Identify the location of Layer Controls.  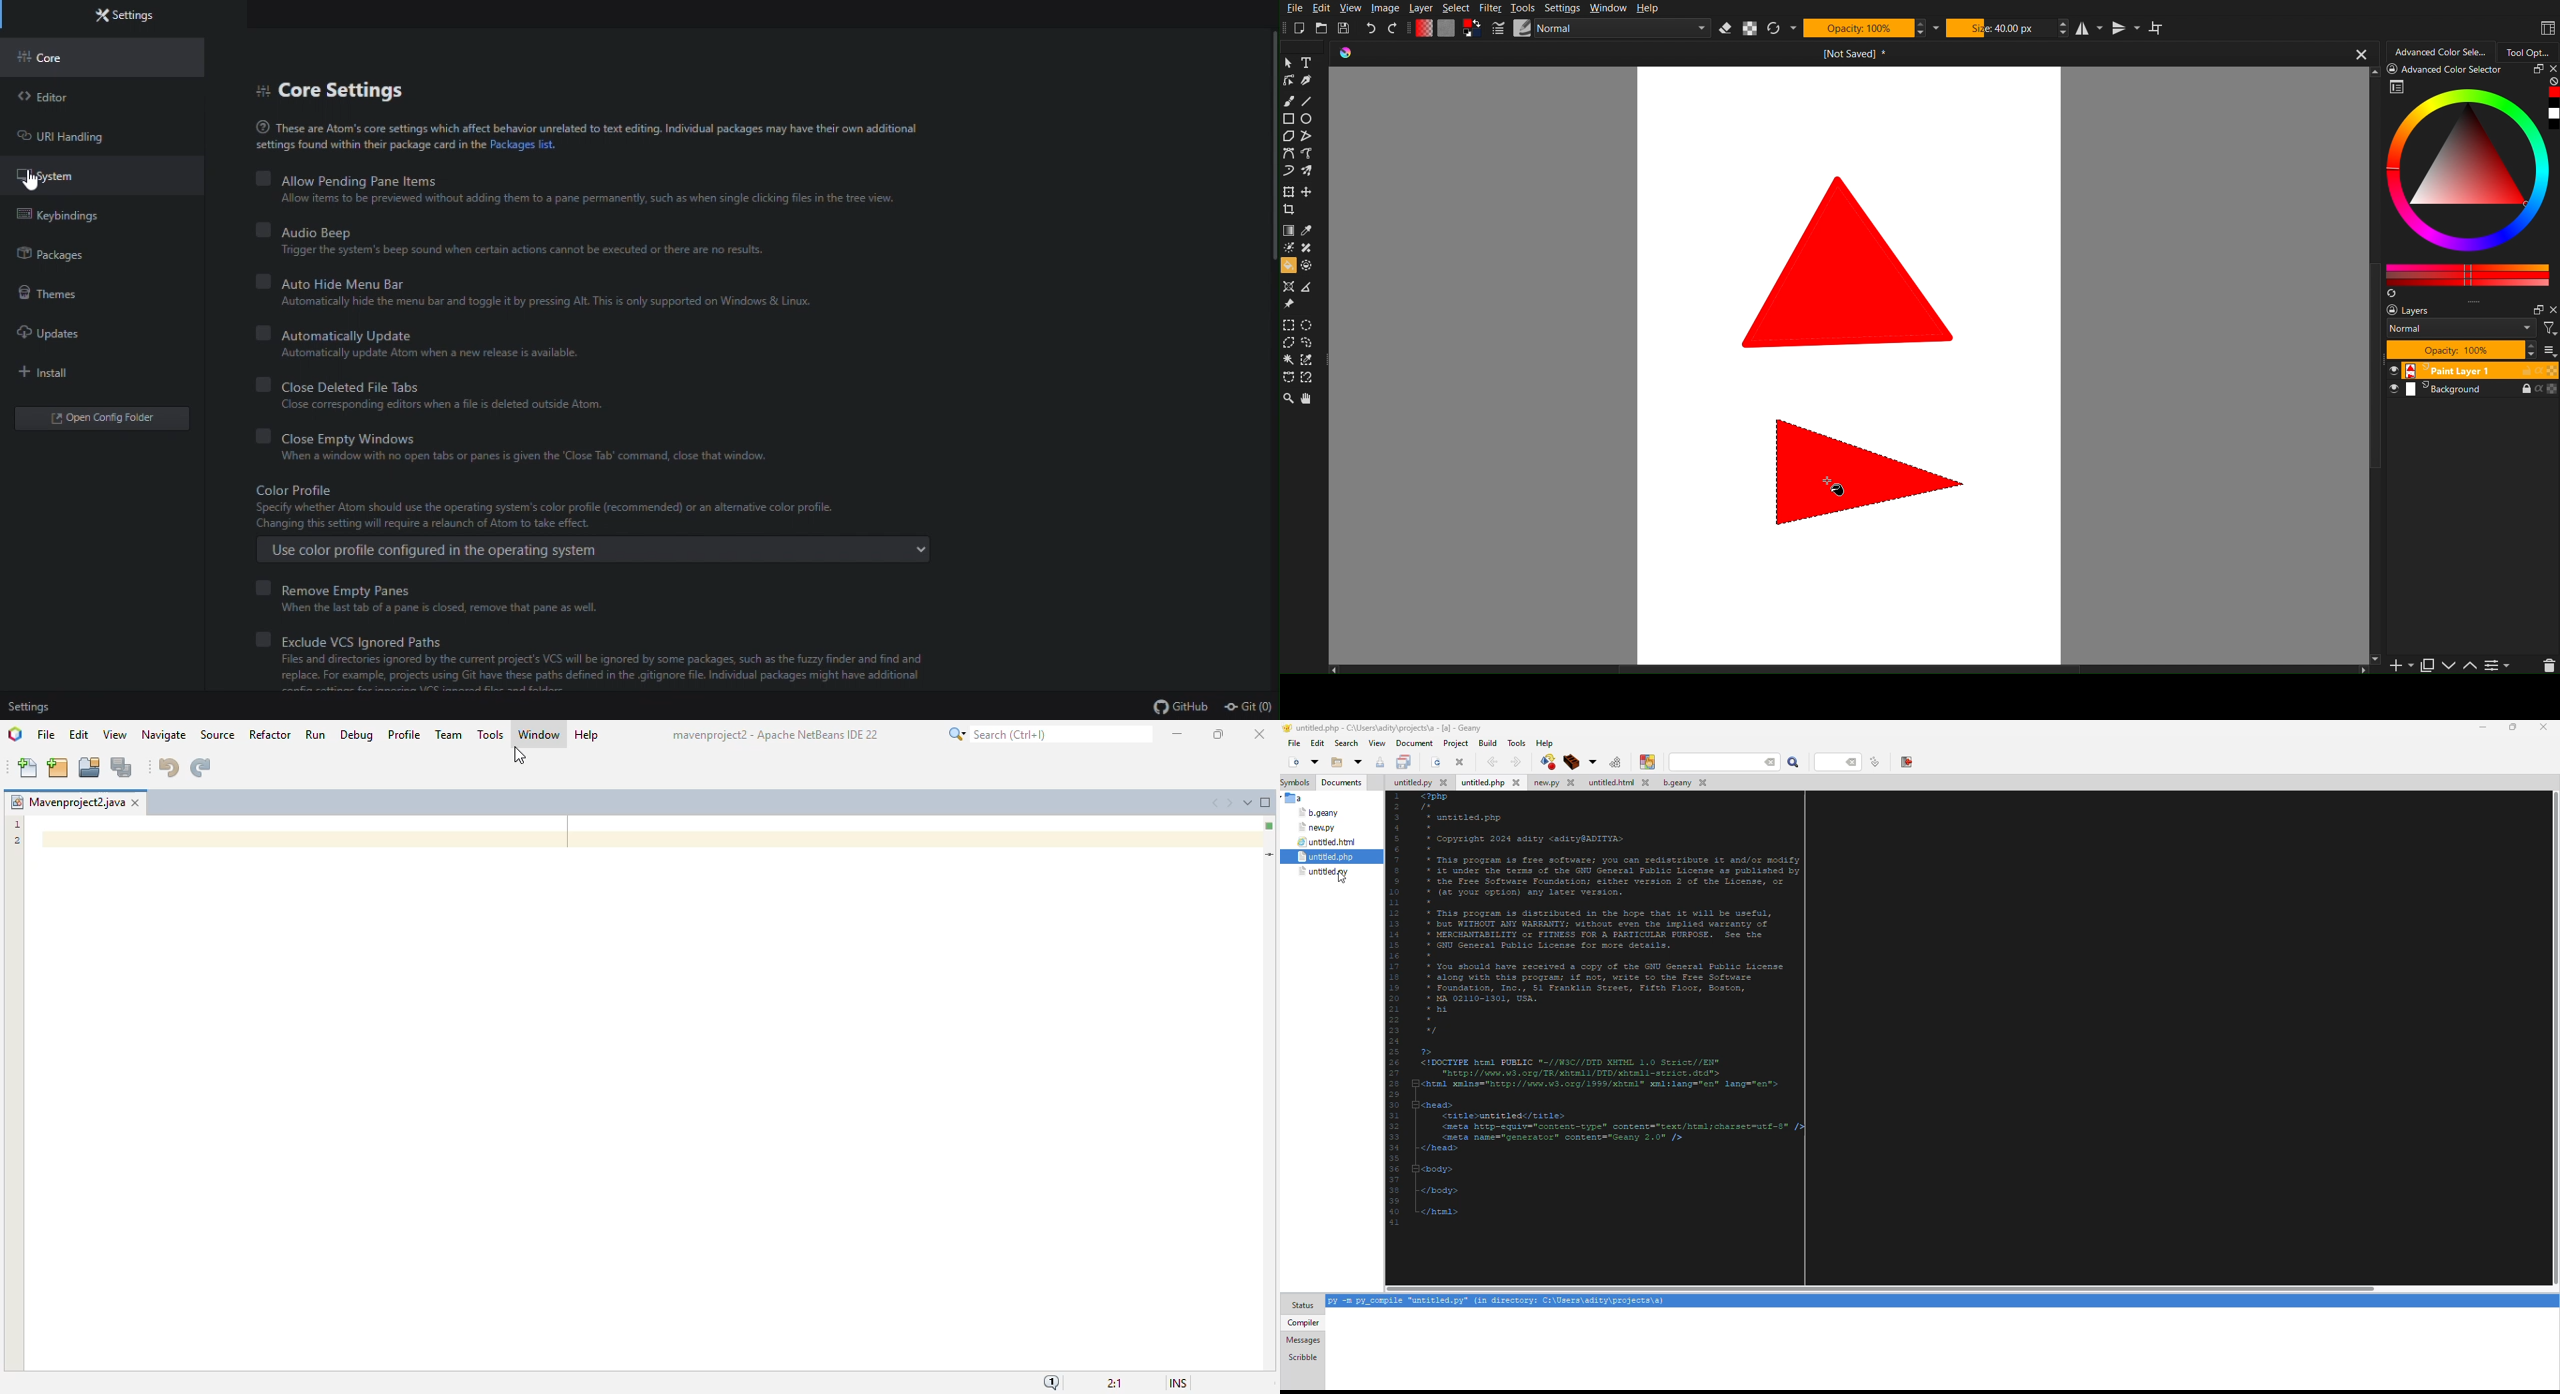
(2549, 665).